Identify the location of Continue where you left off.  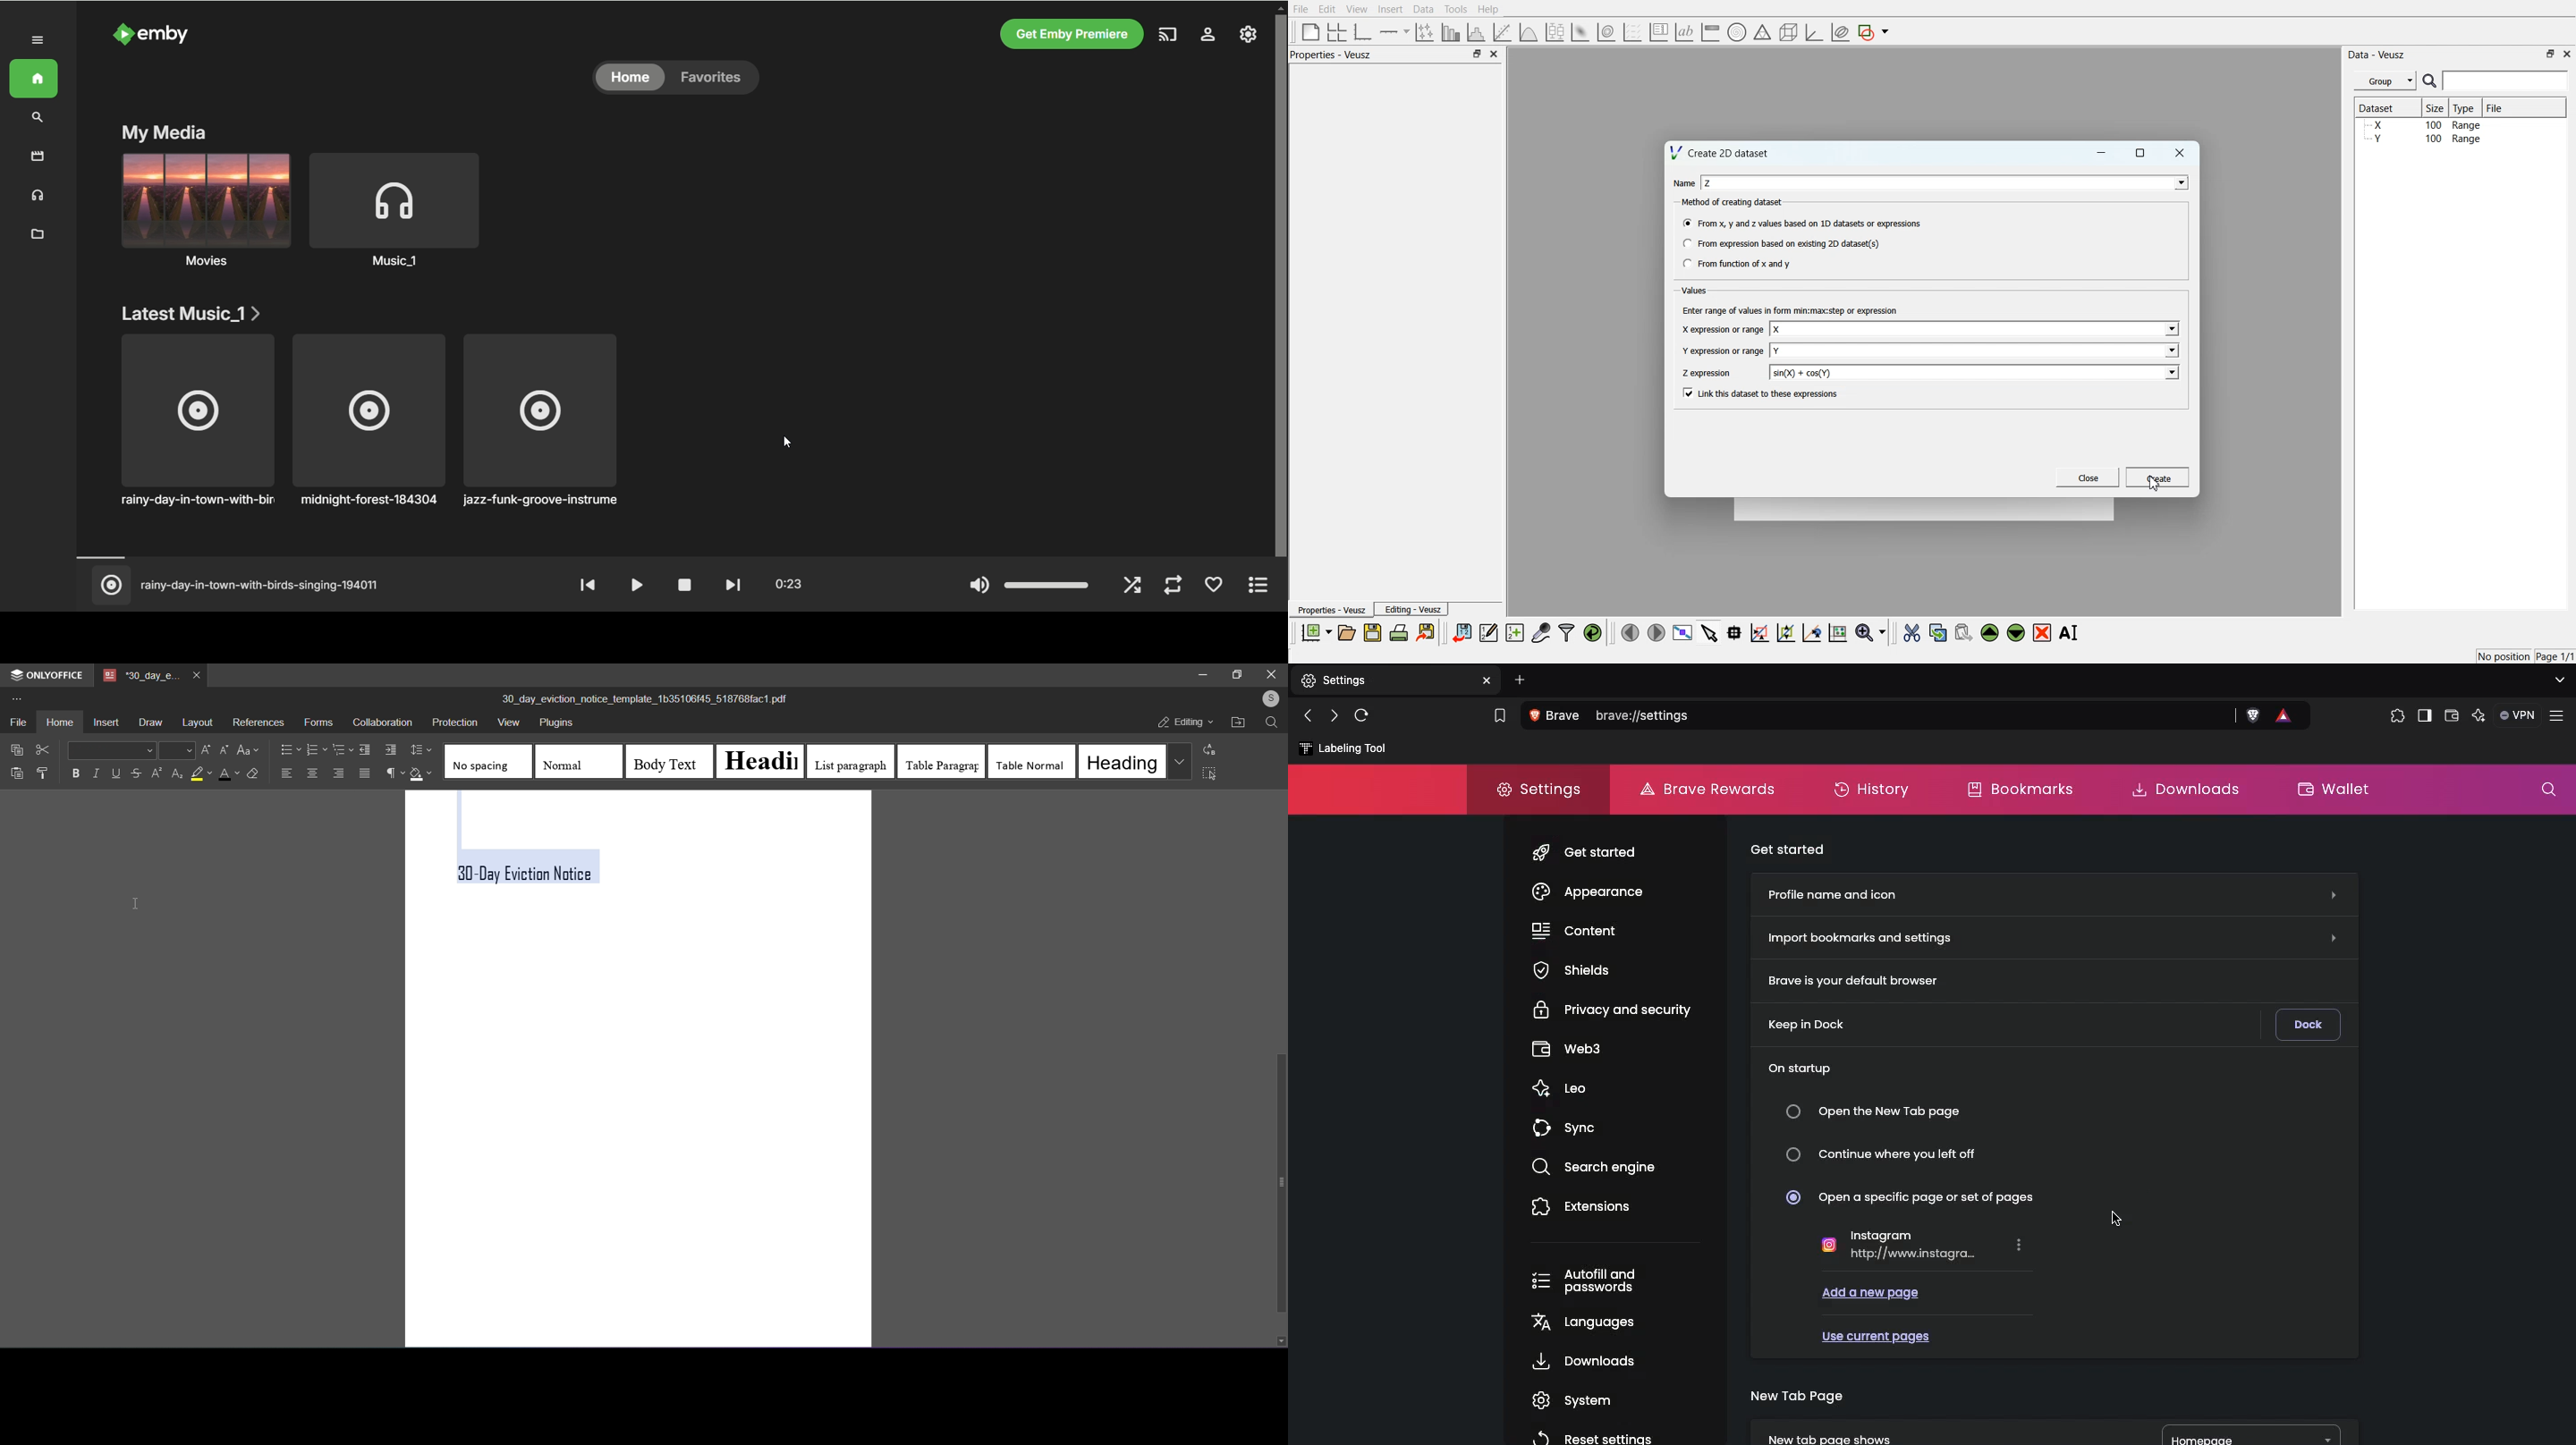
(1888, 1154).